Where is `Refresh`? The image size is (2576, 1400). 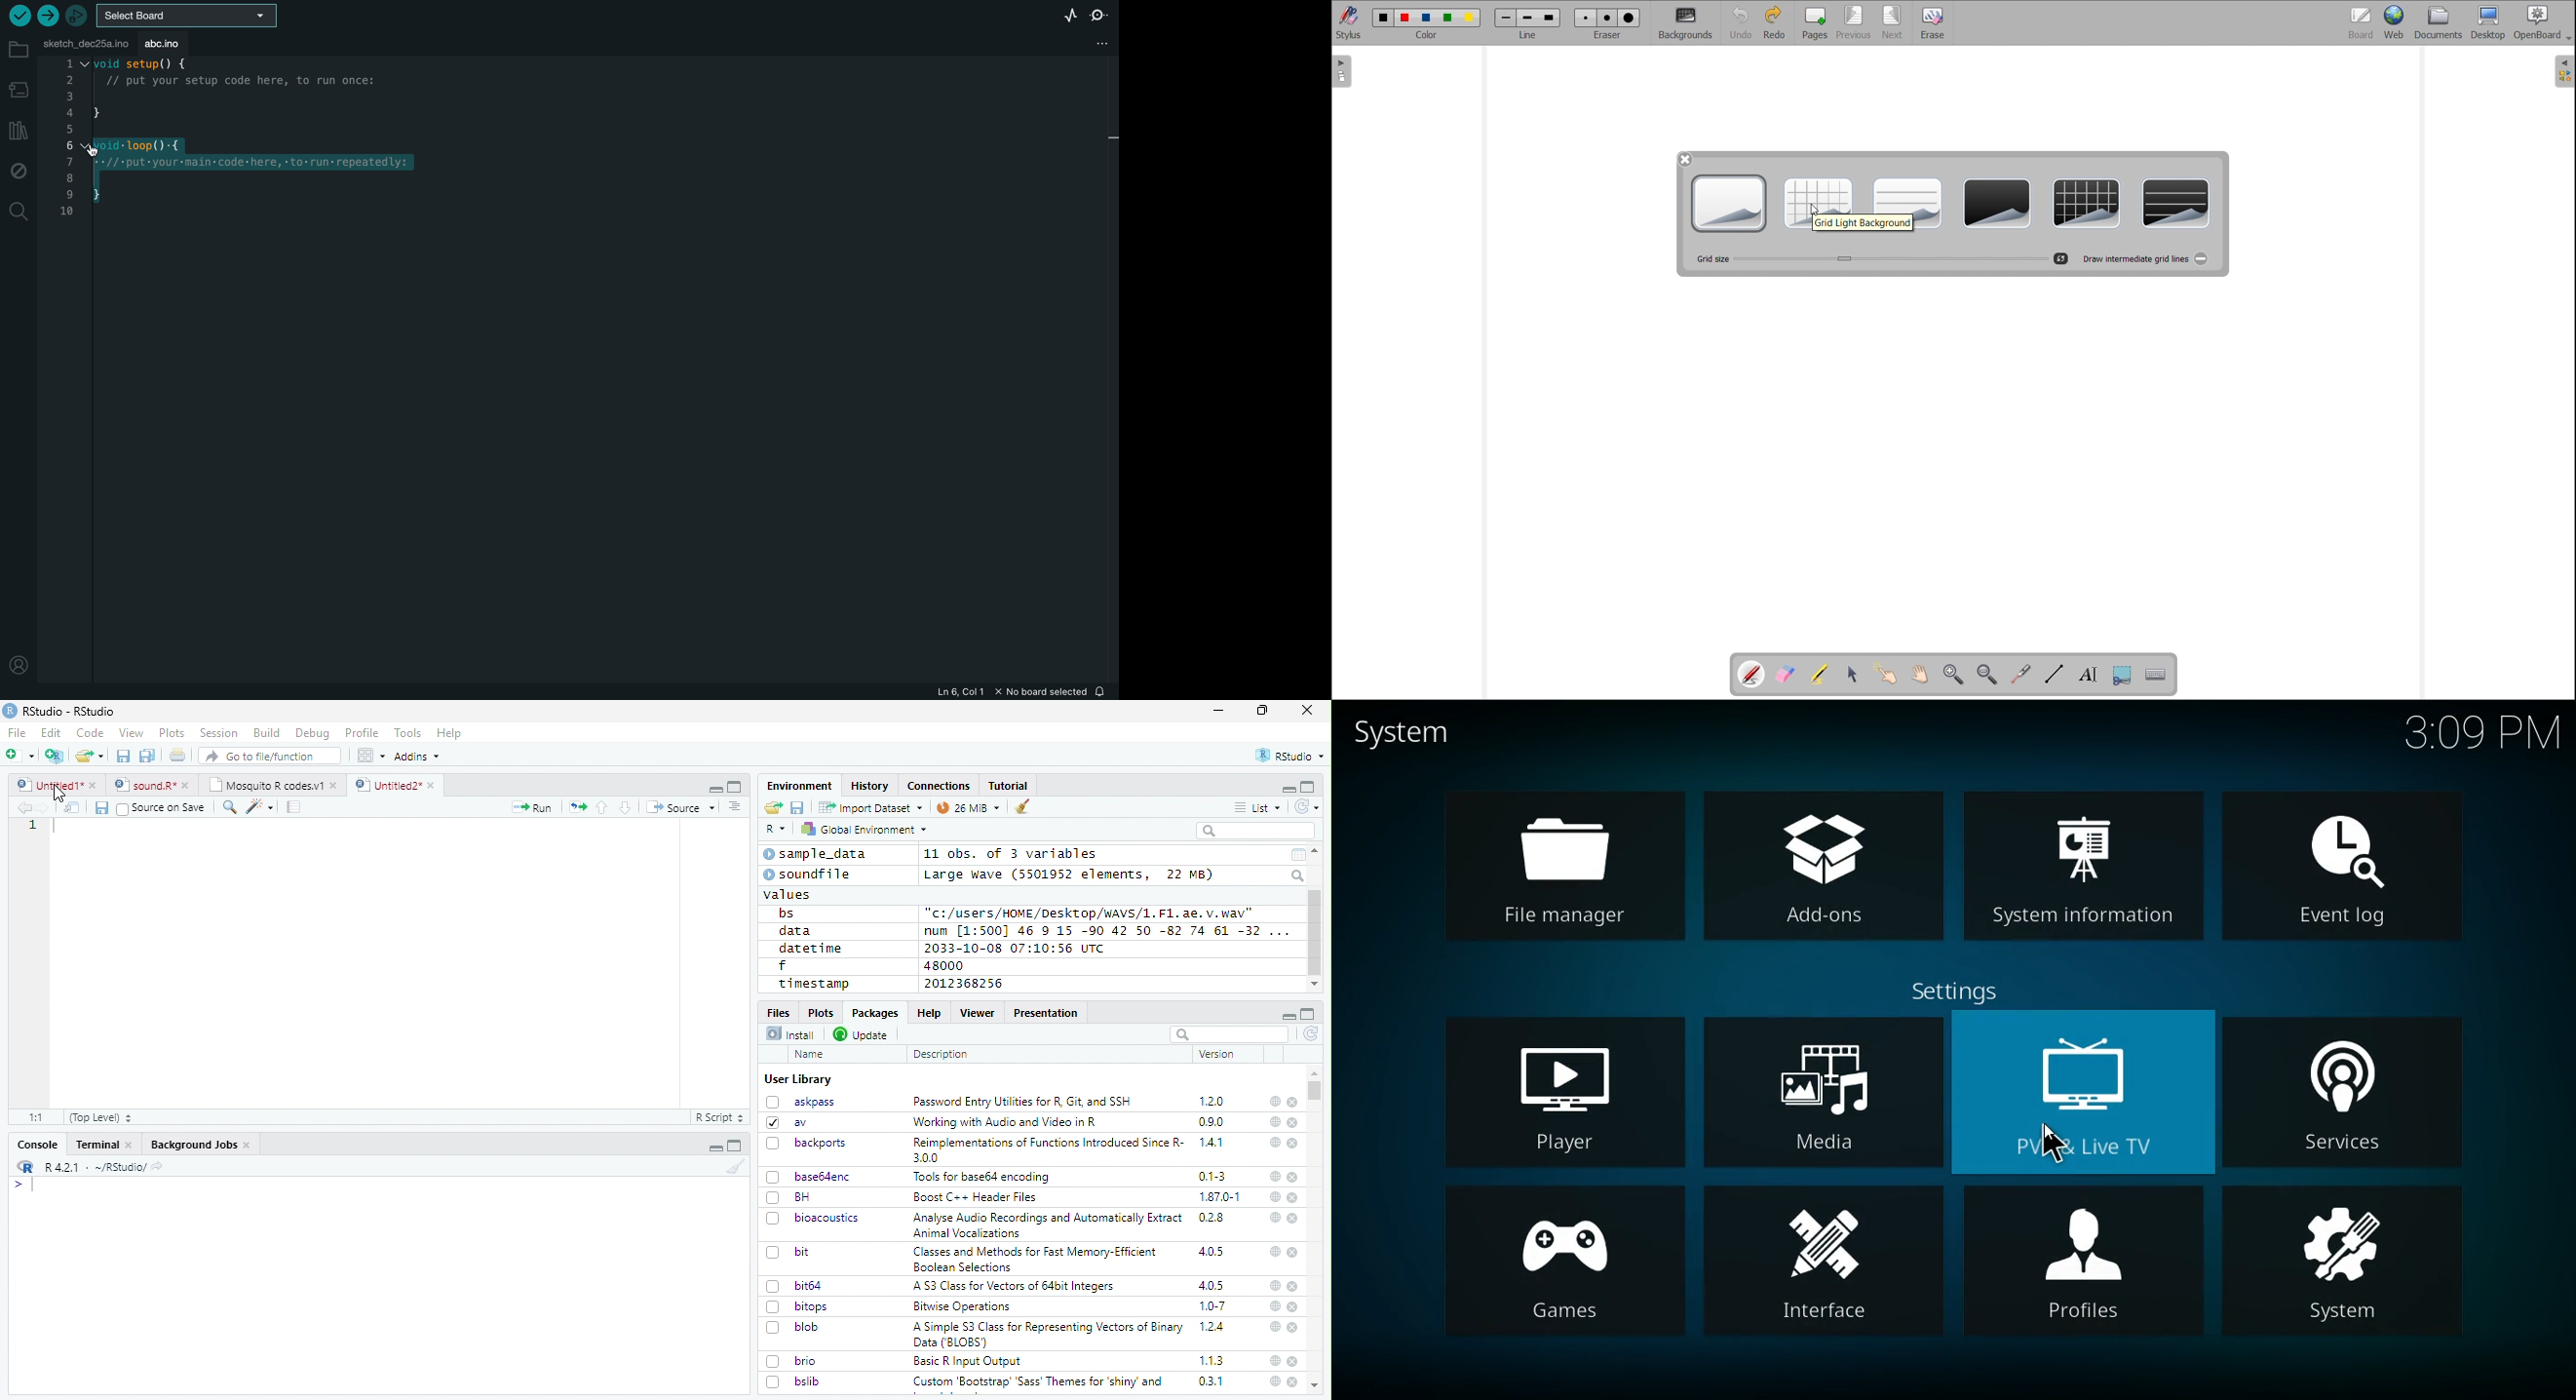 Refresh is located at coordinates (1308, 806).